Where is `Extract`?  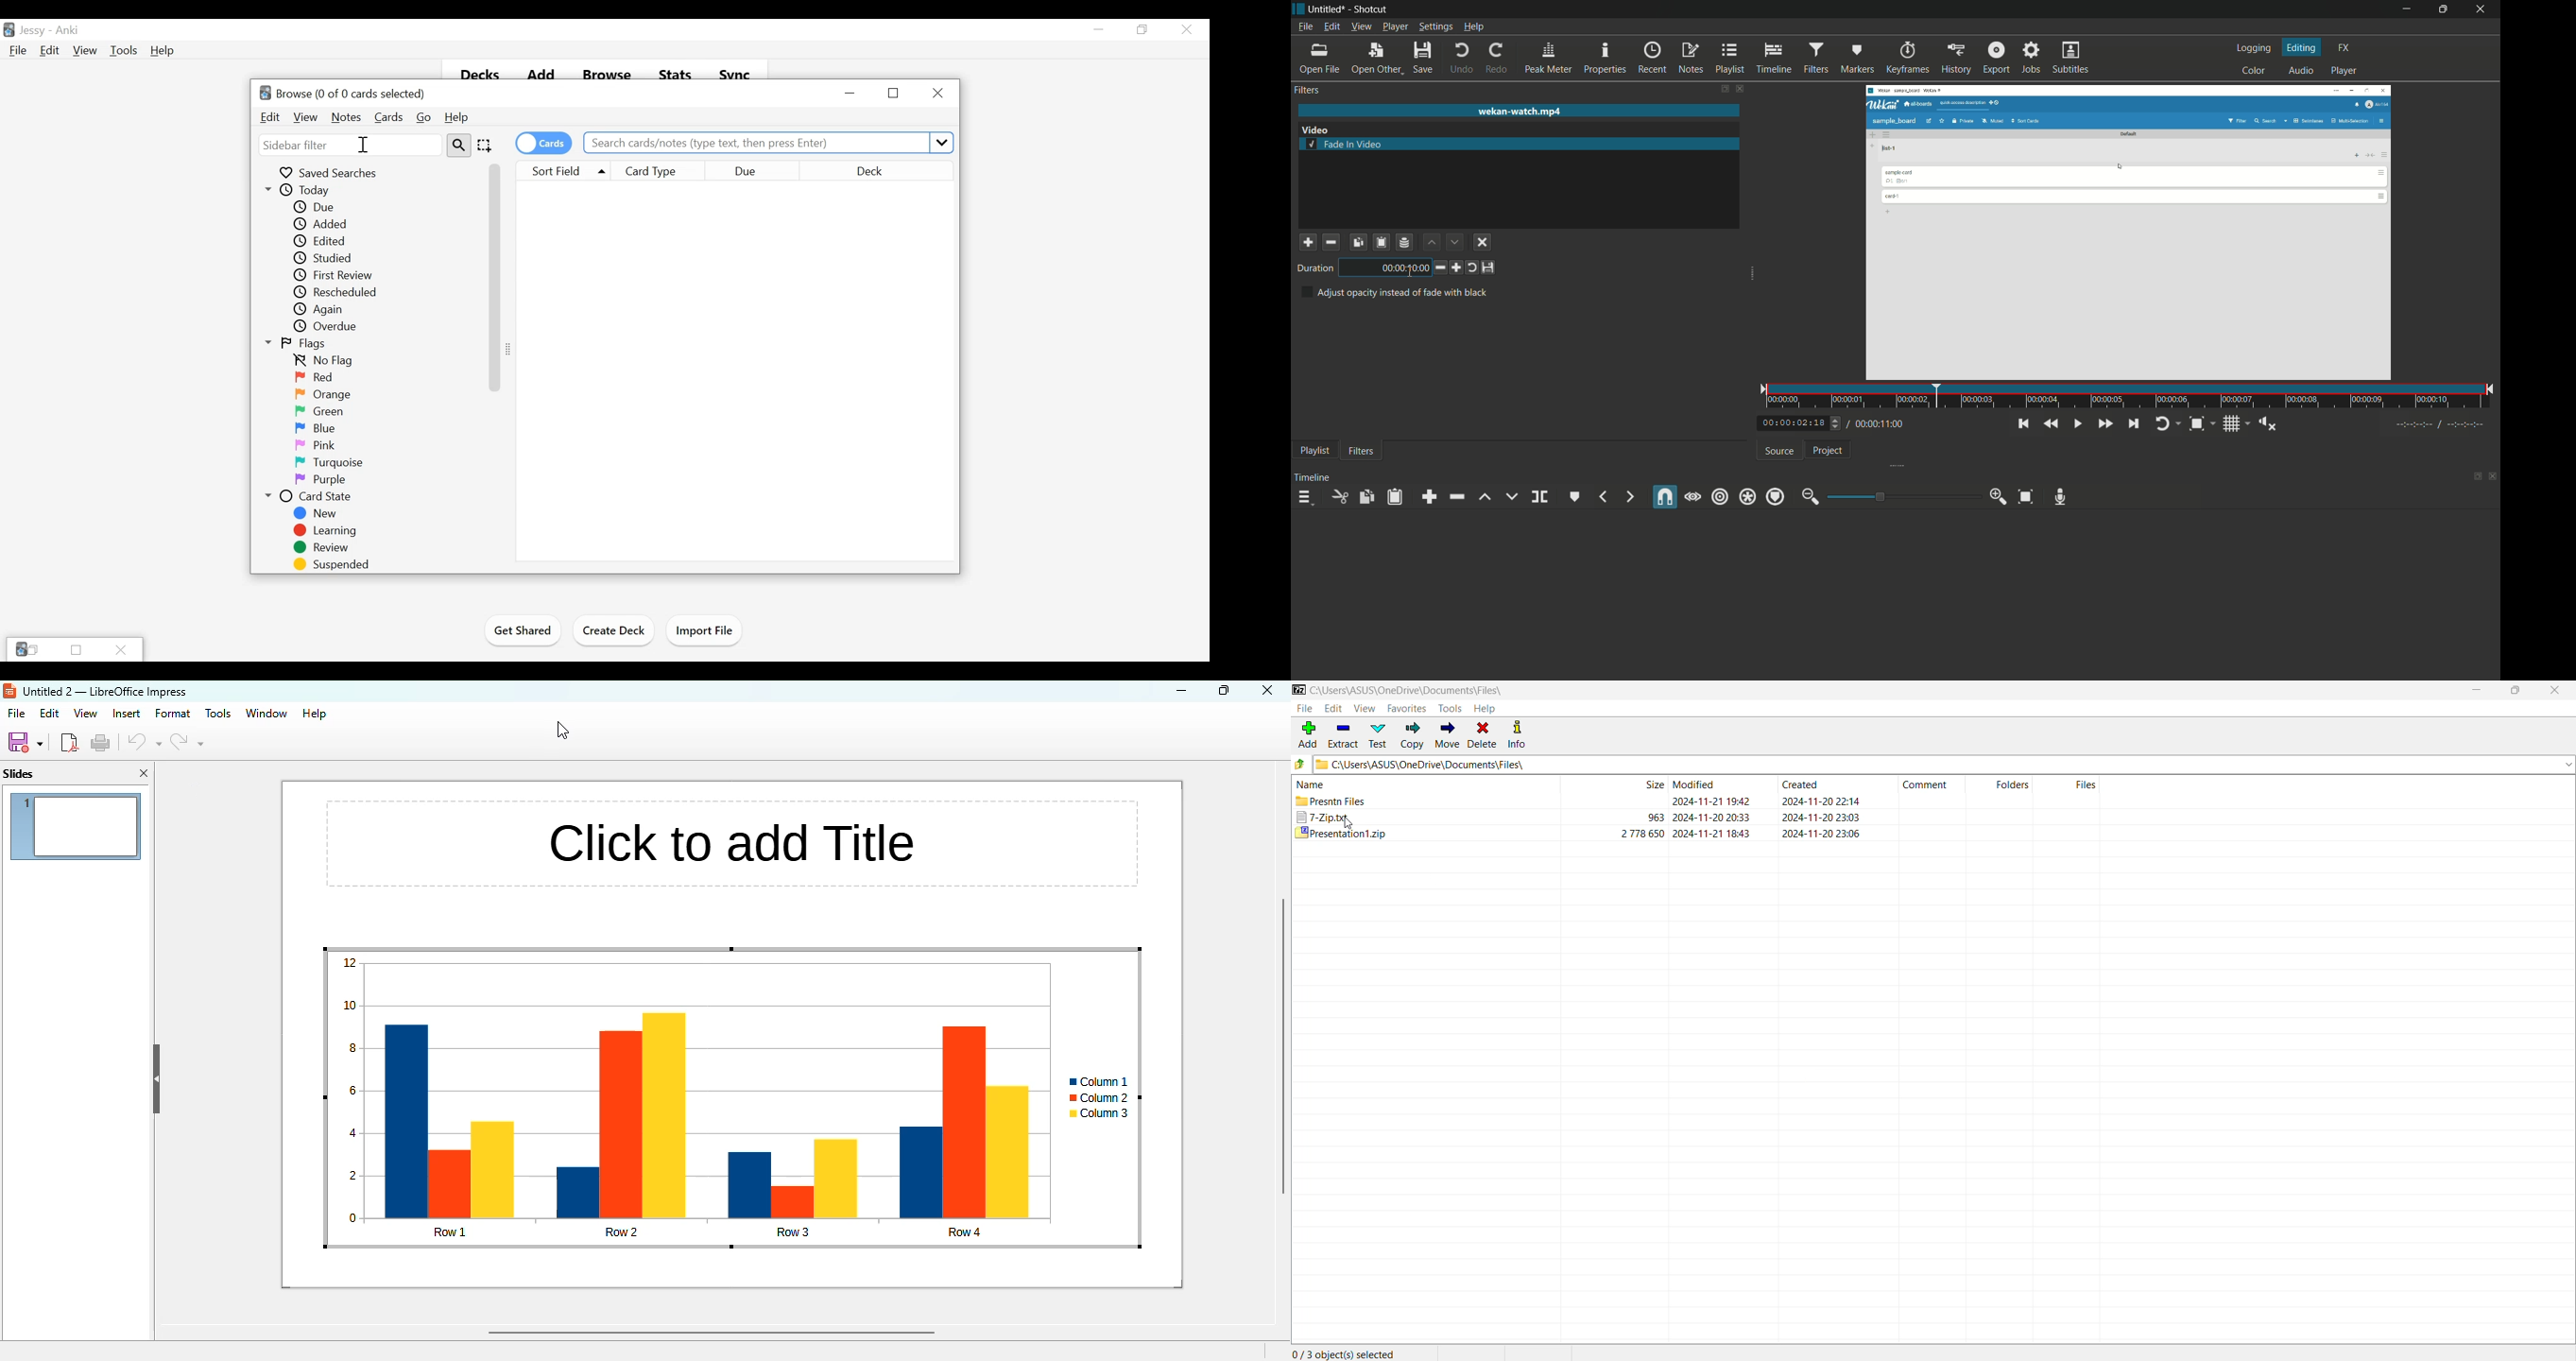
Extract is located at coordinates (1343, 736).